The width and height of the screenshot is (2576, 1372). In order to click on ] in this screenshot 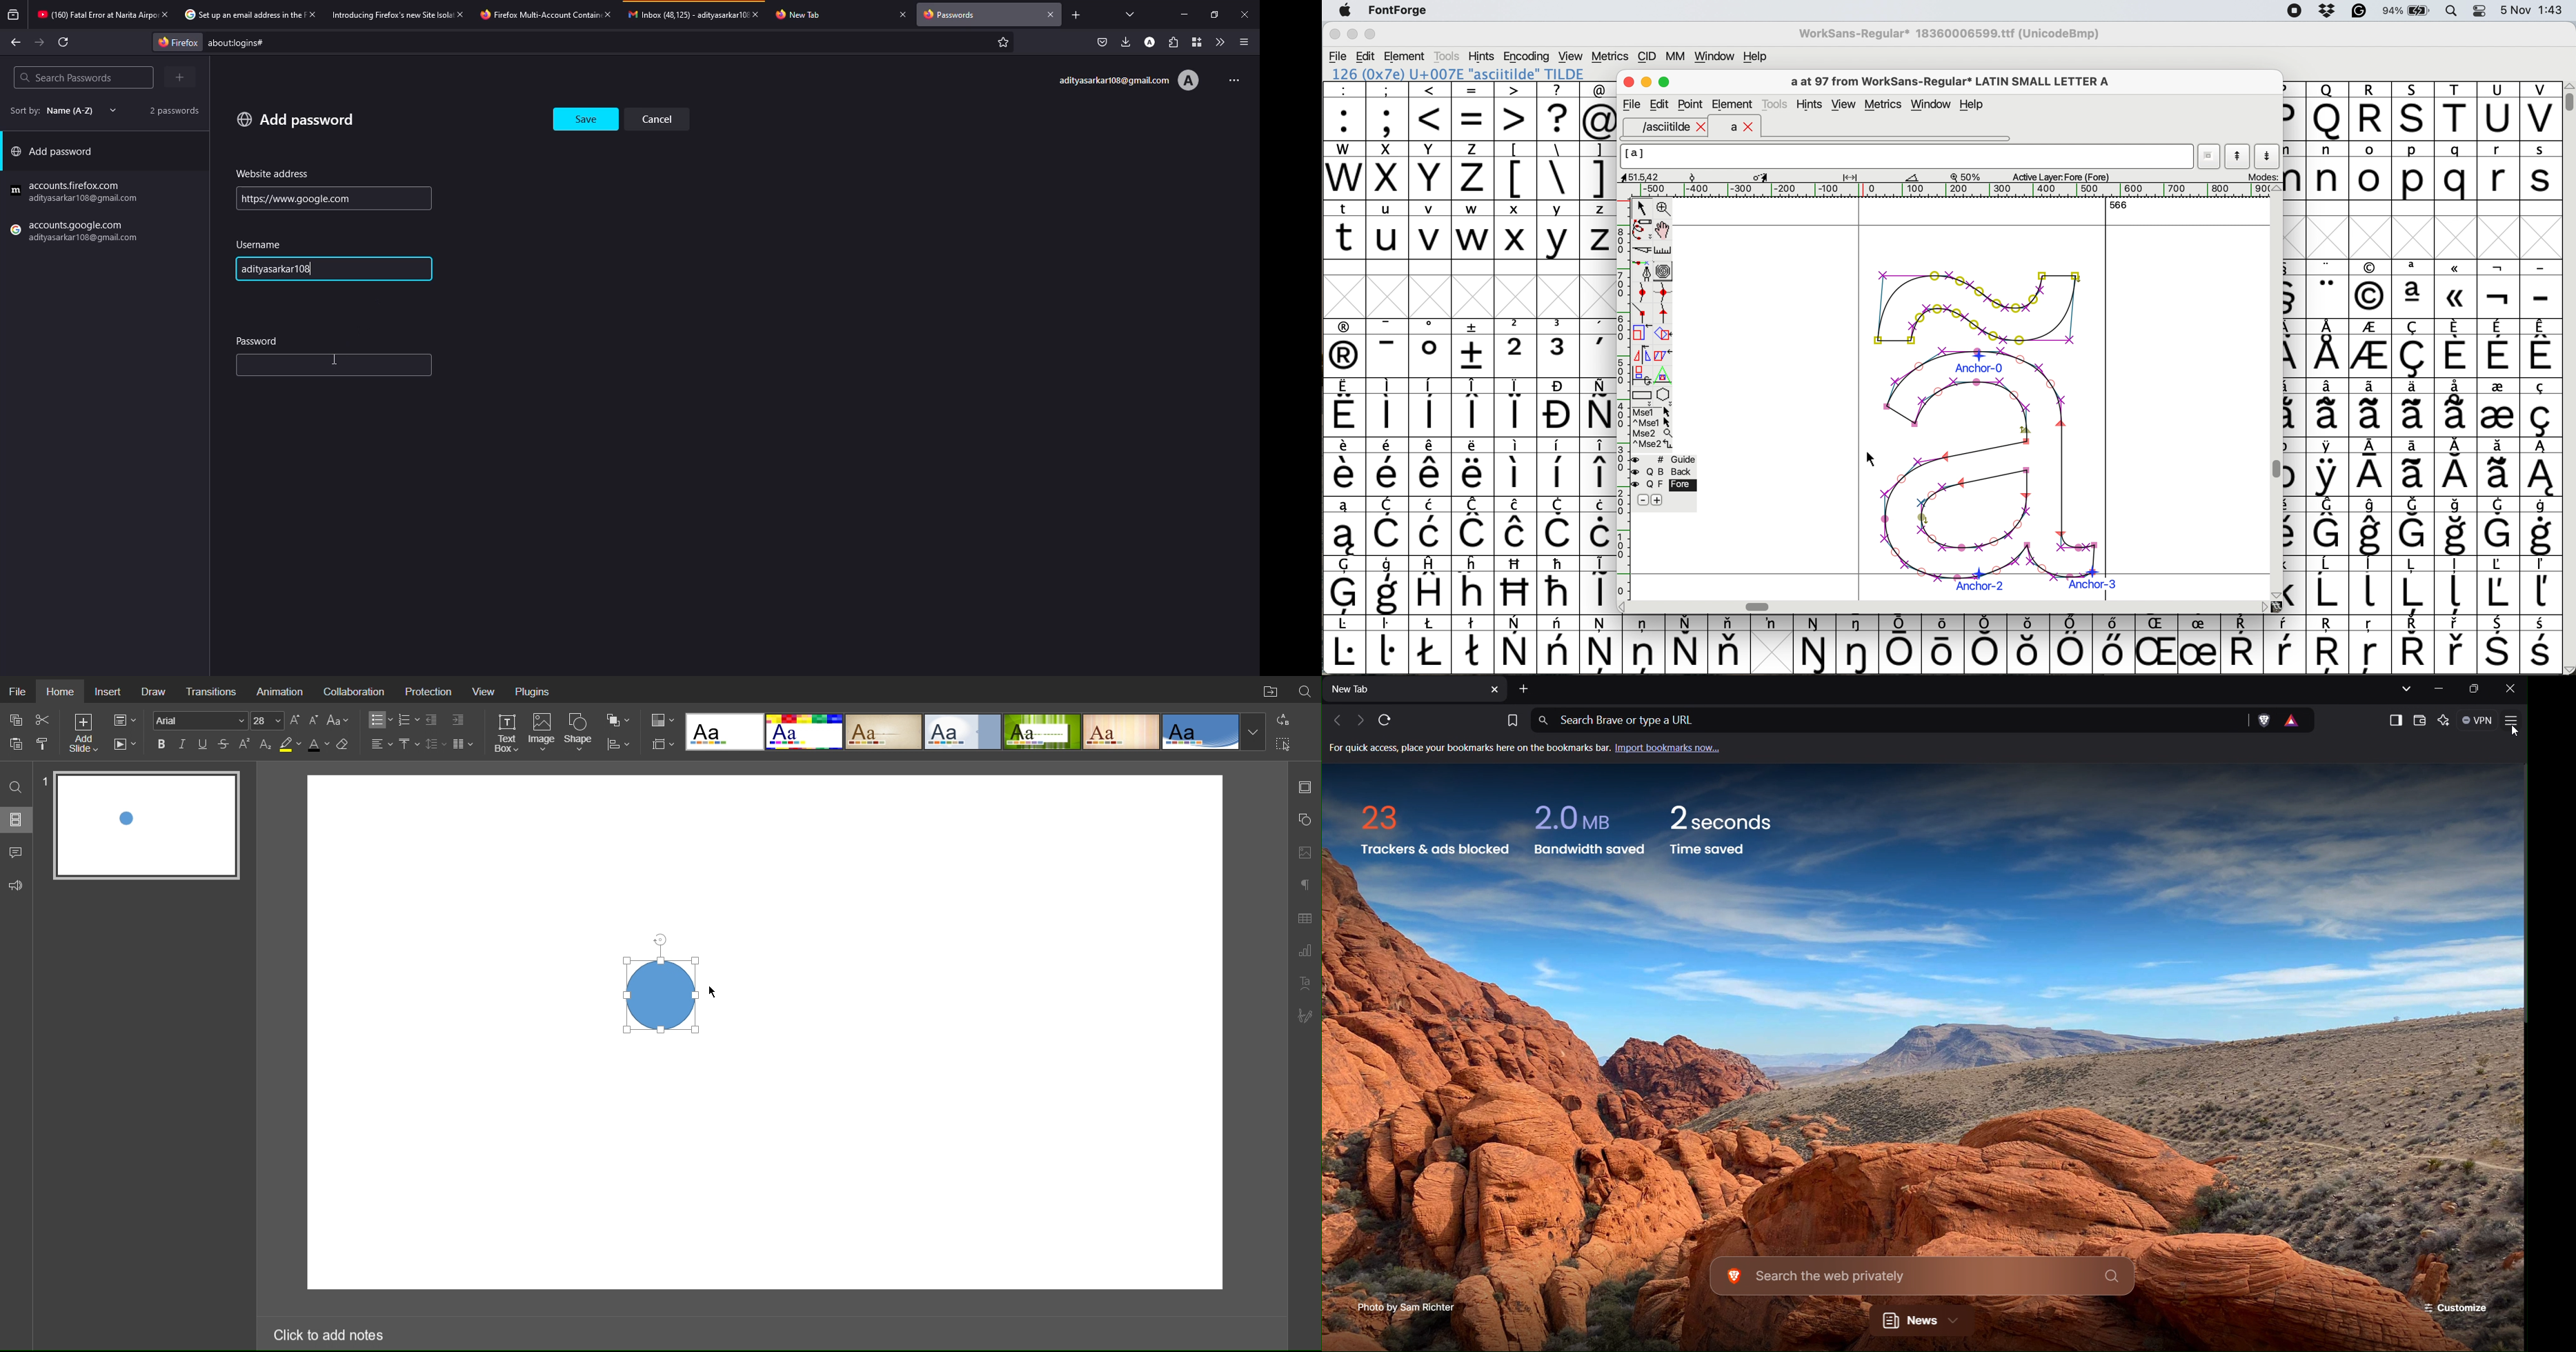, I will do `click(1597, 169)`.